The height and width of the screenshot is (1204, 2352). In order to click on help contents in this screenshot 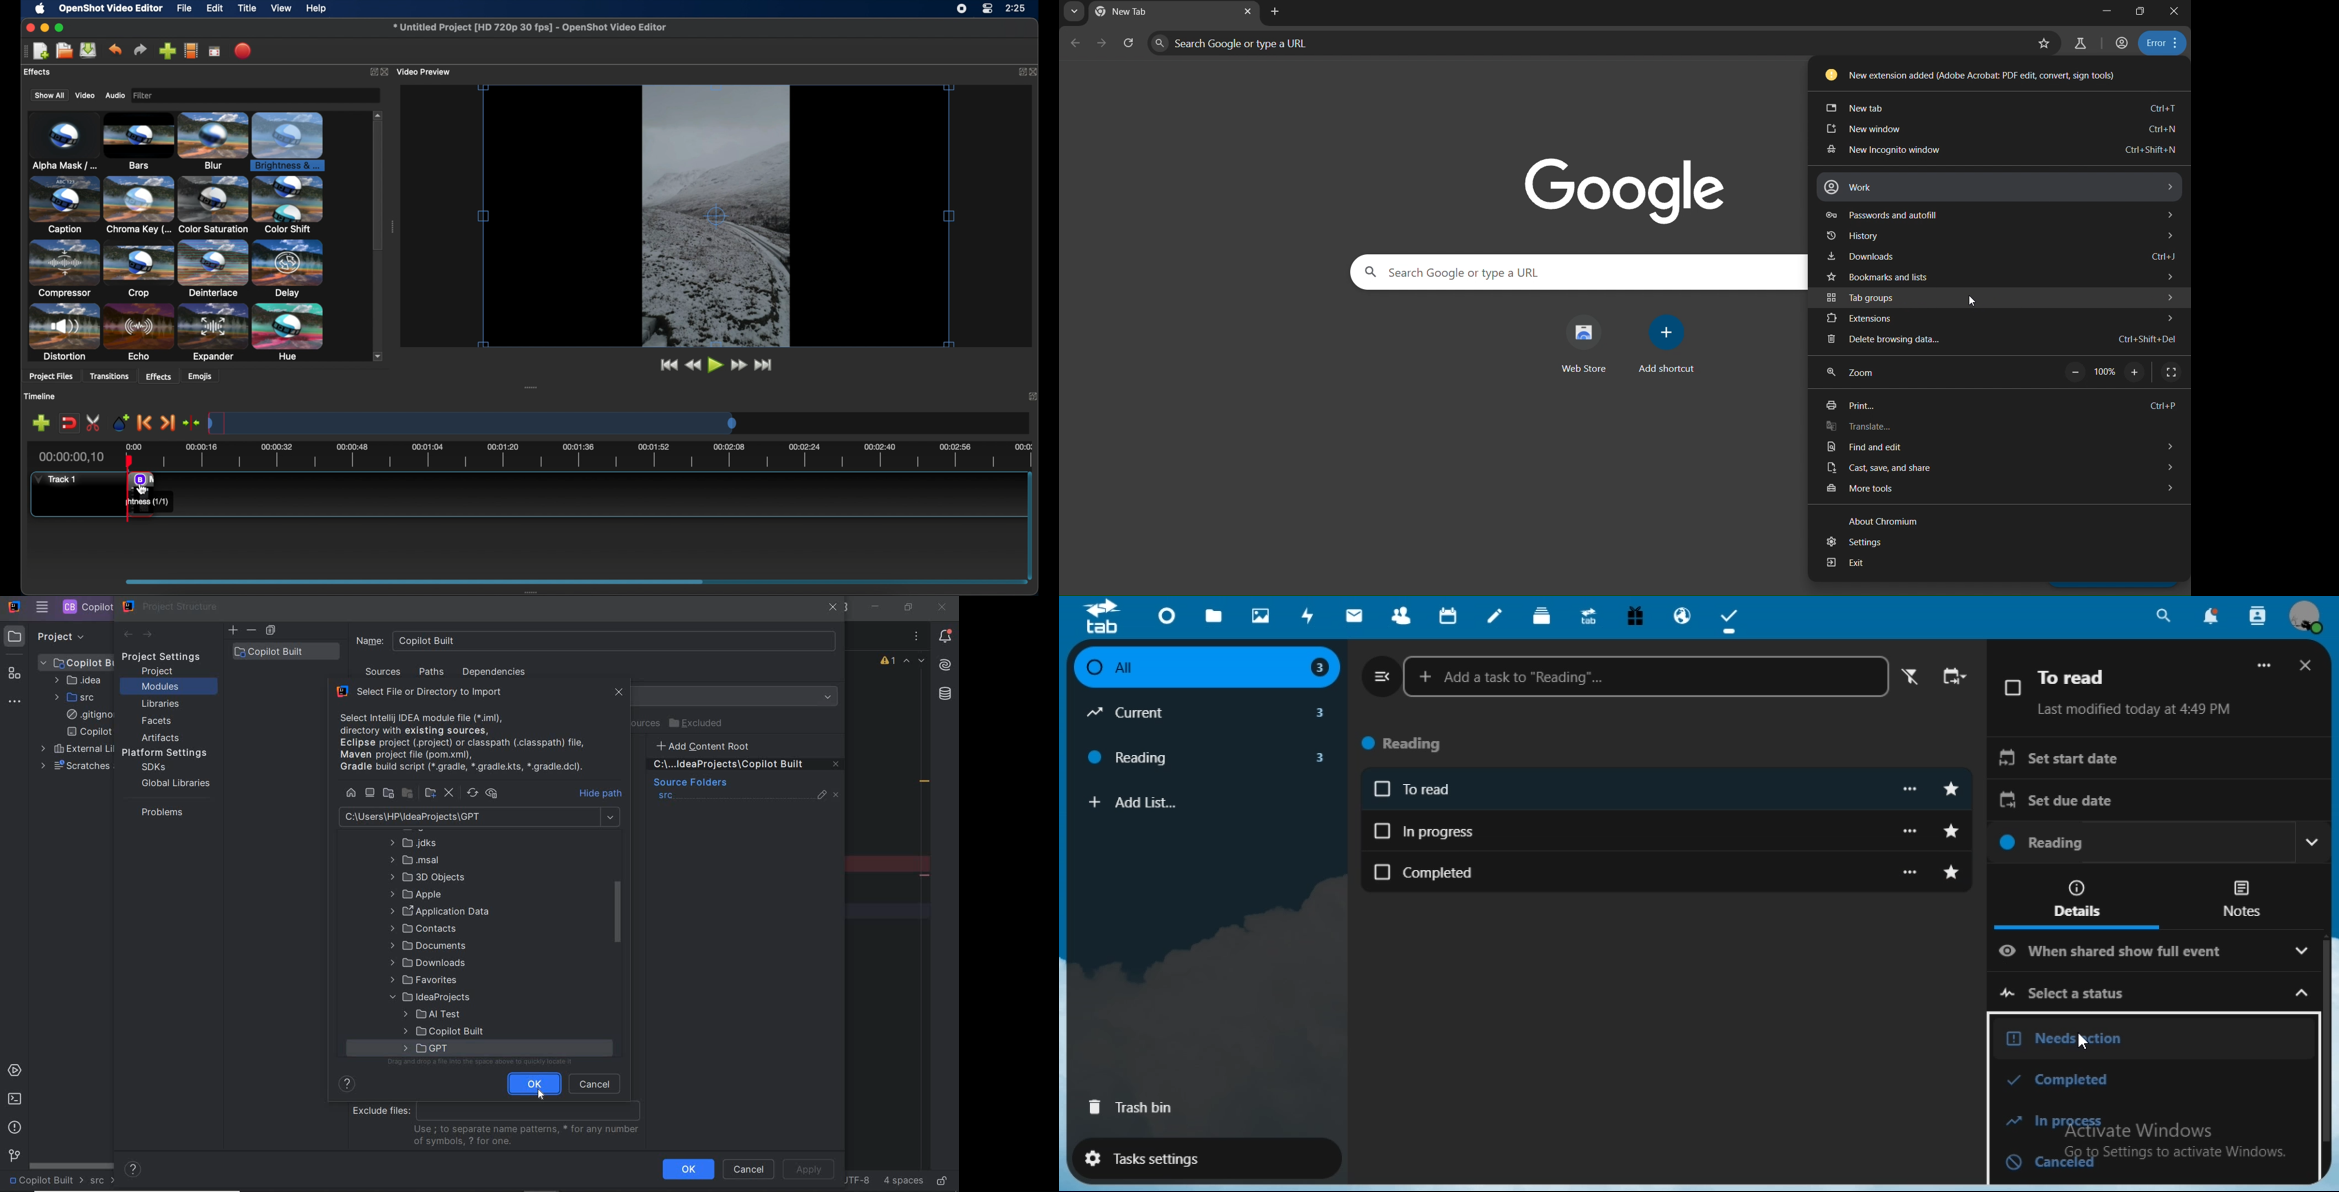, I will do `click(134, 1170)`.